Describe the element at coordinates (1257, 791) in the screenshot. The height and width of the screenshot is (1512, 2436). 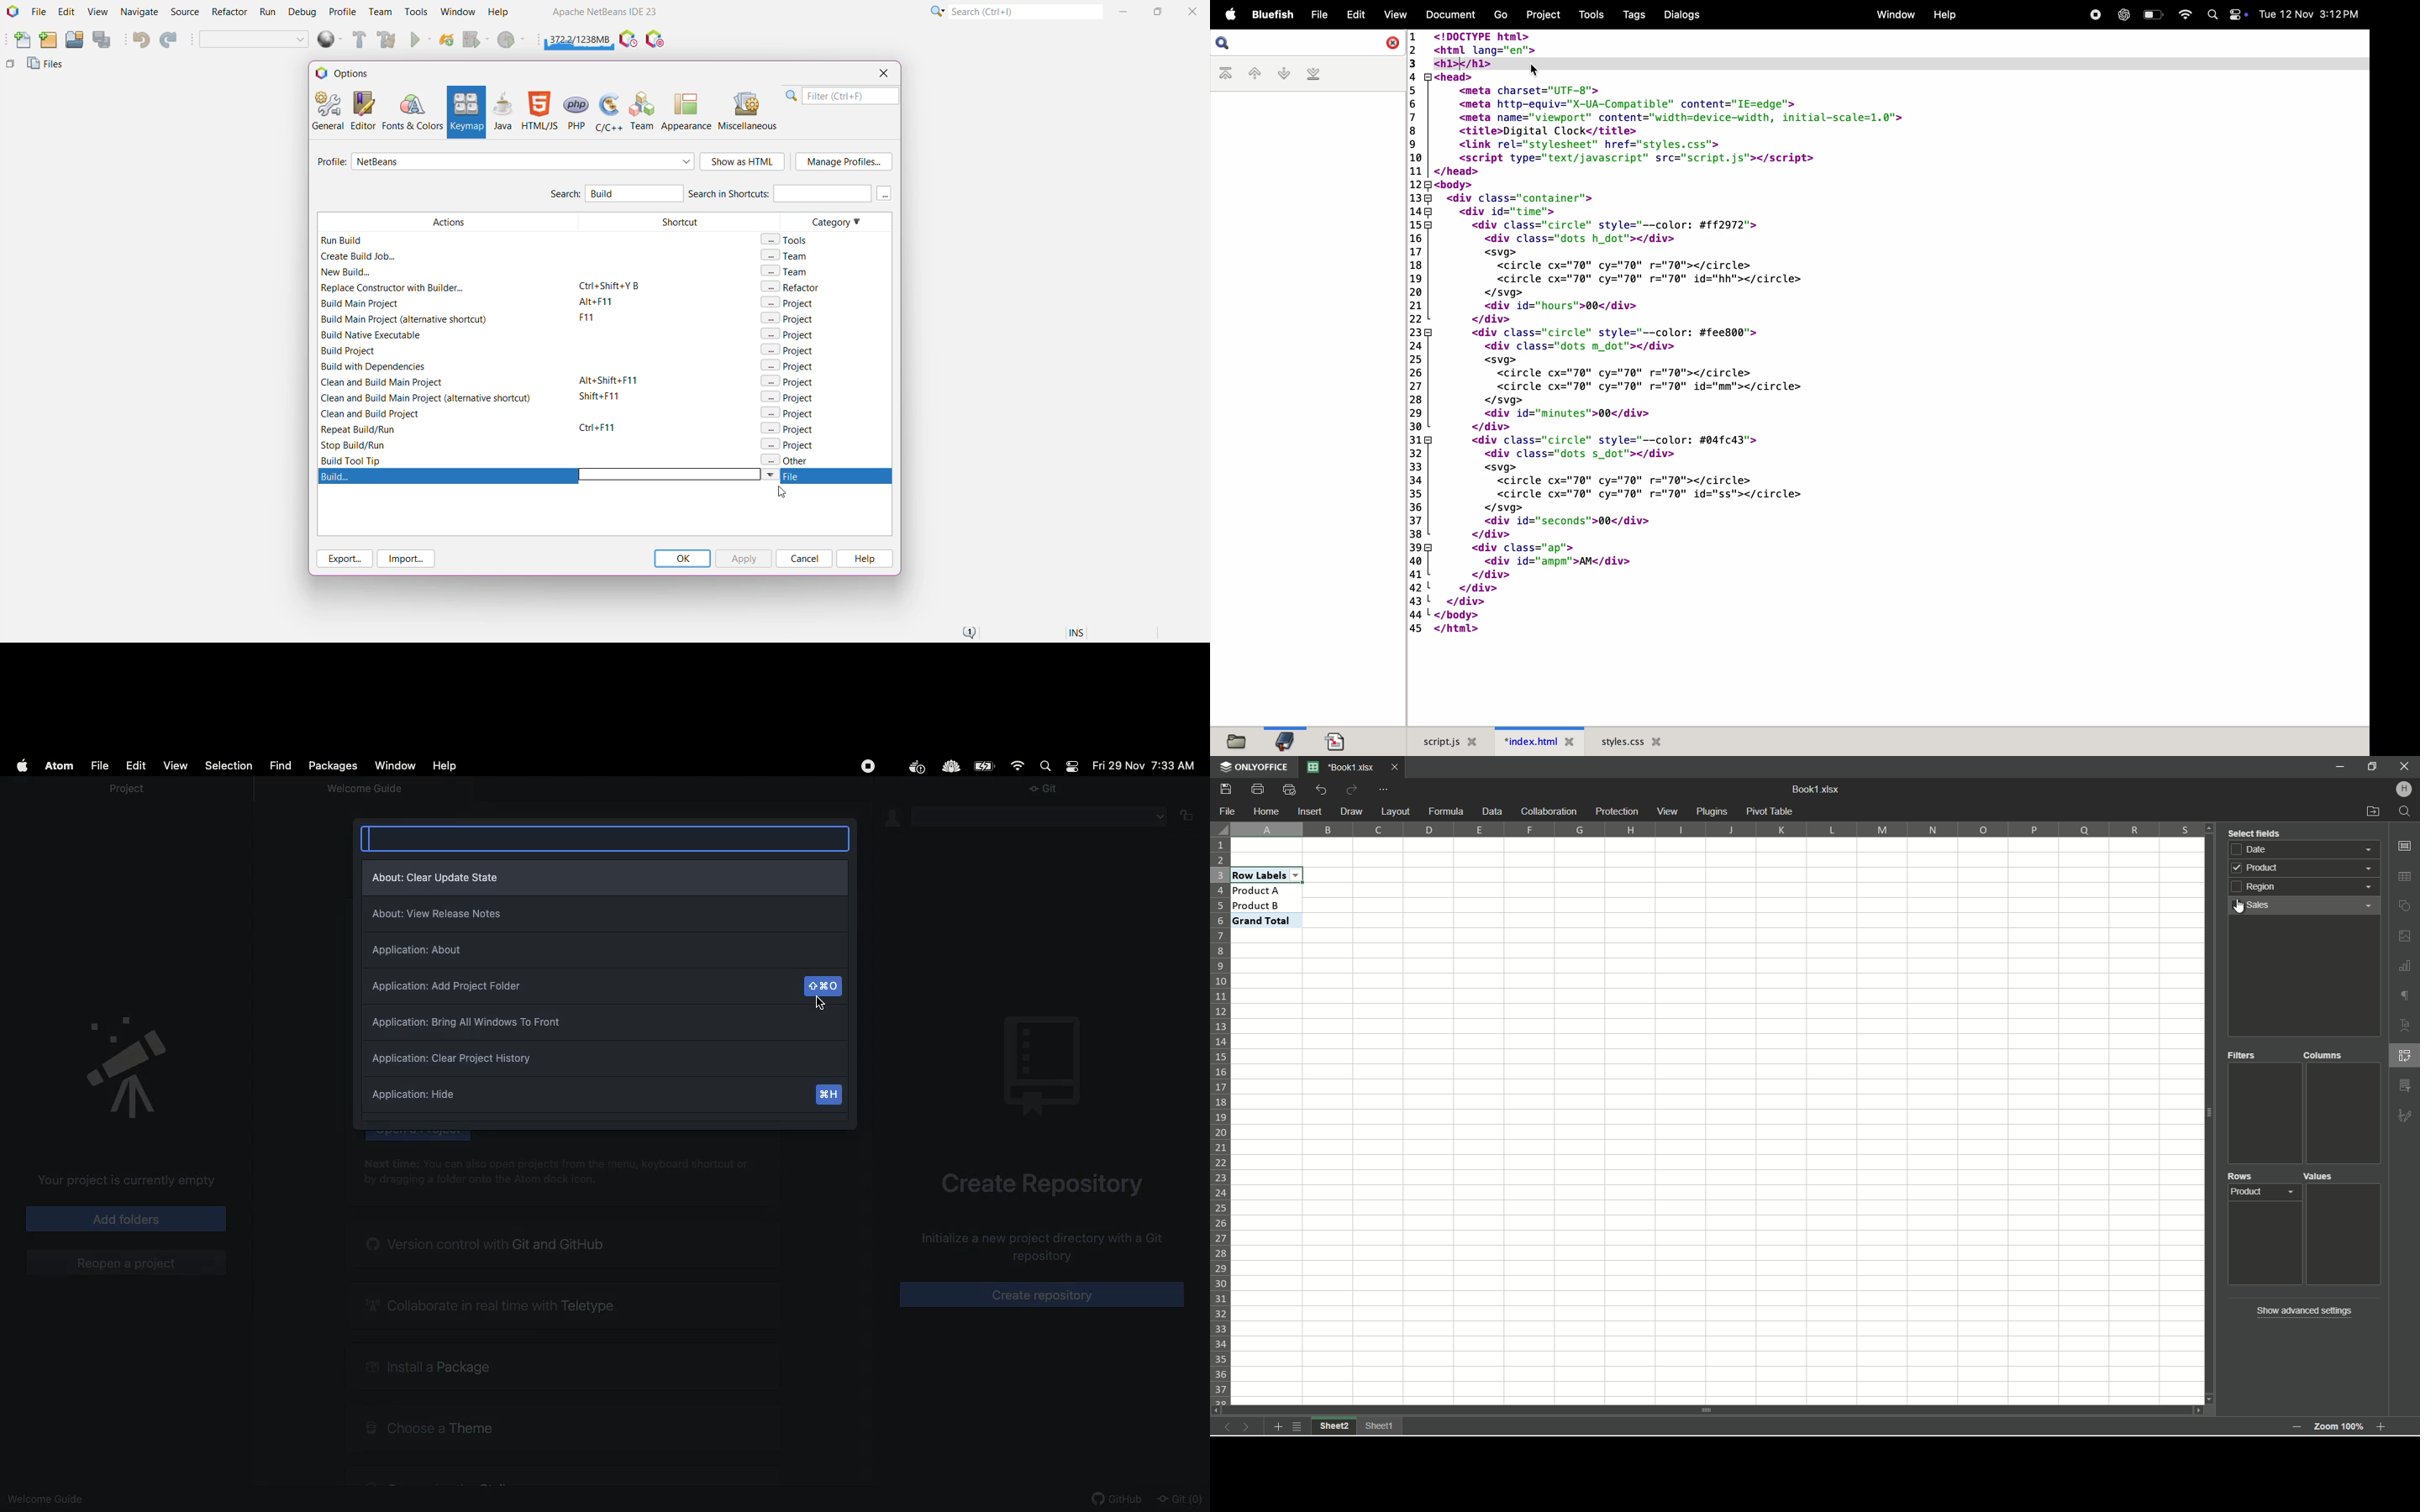
I see `Print file` at that location.